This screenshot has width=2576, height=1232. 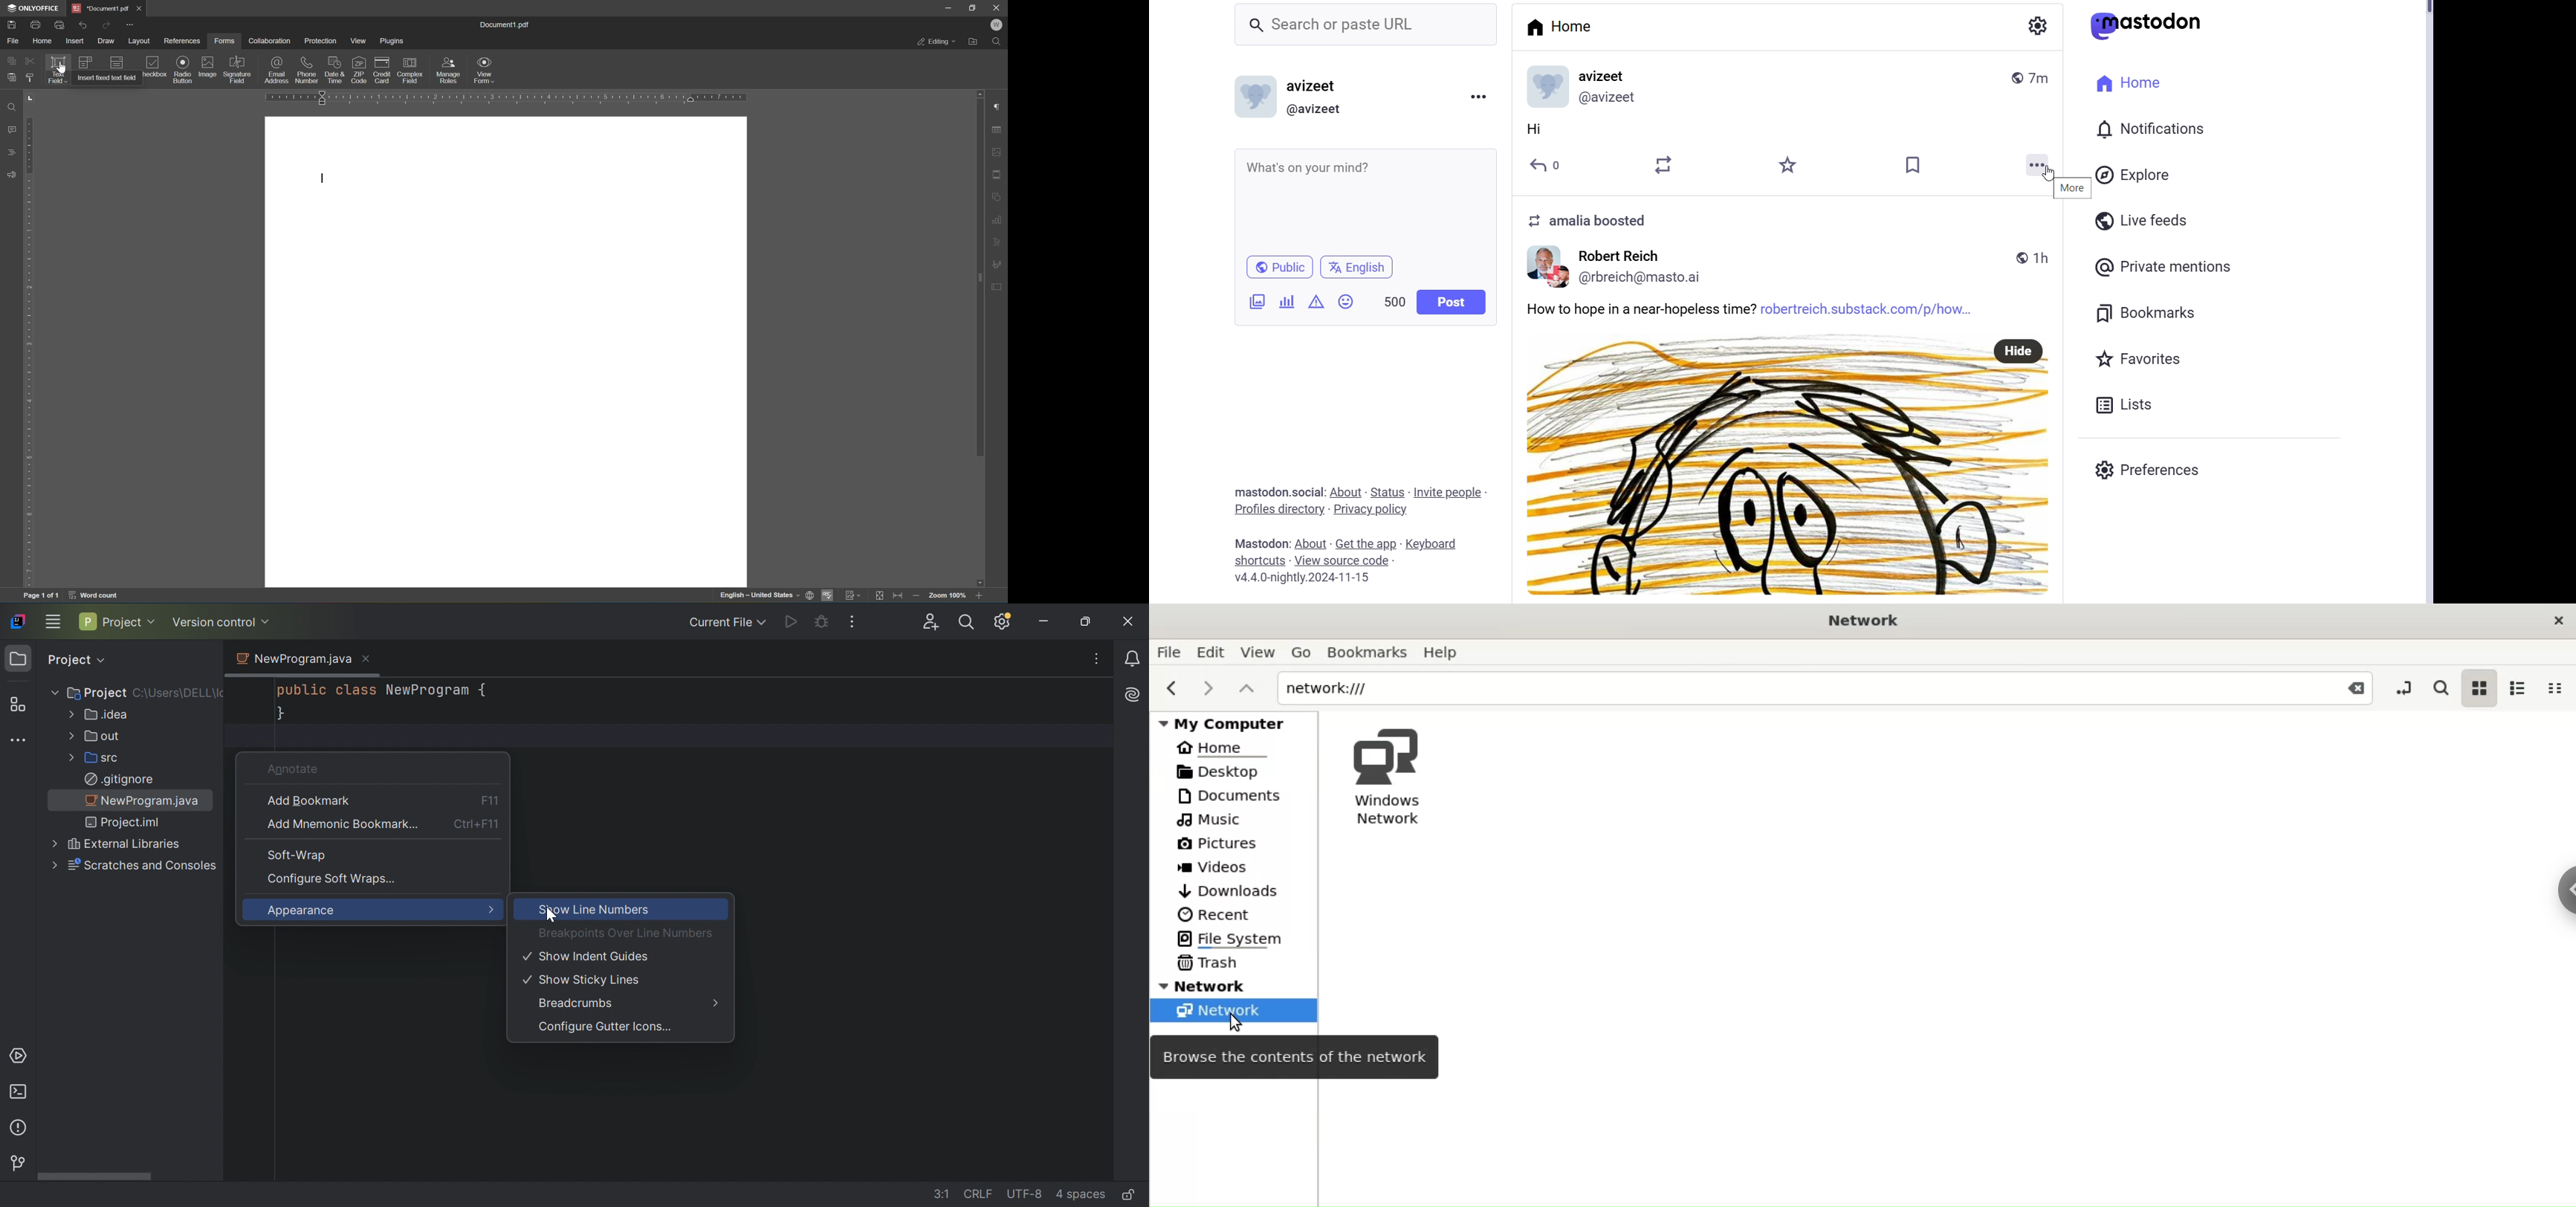 What do you see at coordinates (502, 97) in the screenshot?
I see `ruler` at bounding box center [502, 97].